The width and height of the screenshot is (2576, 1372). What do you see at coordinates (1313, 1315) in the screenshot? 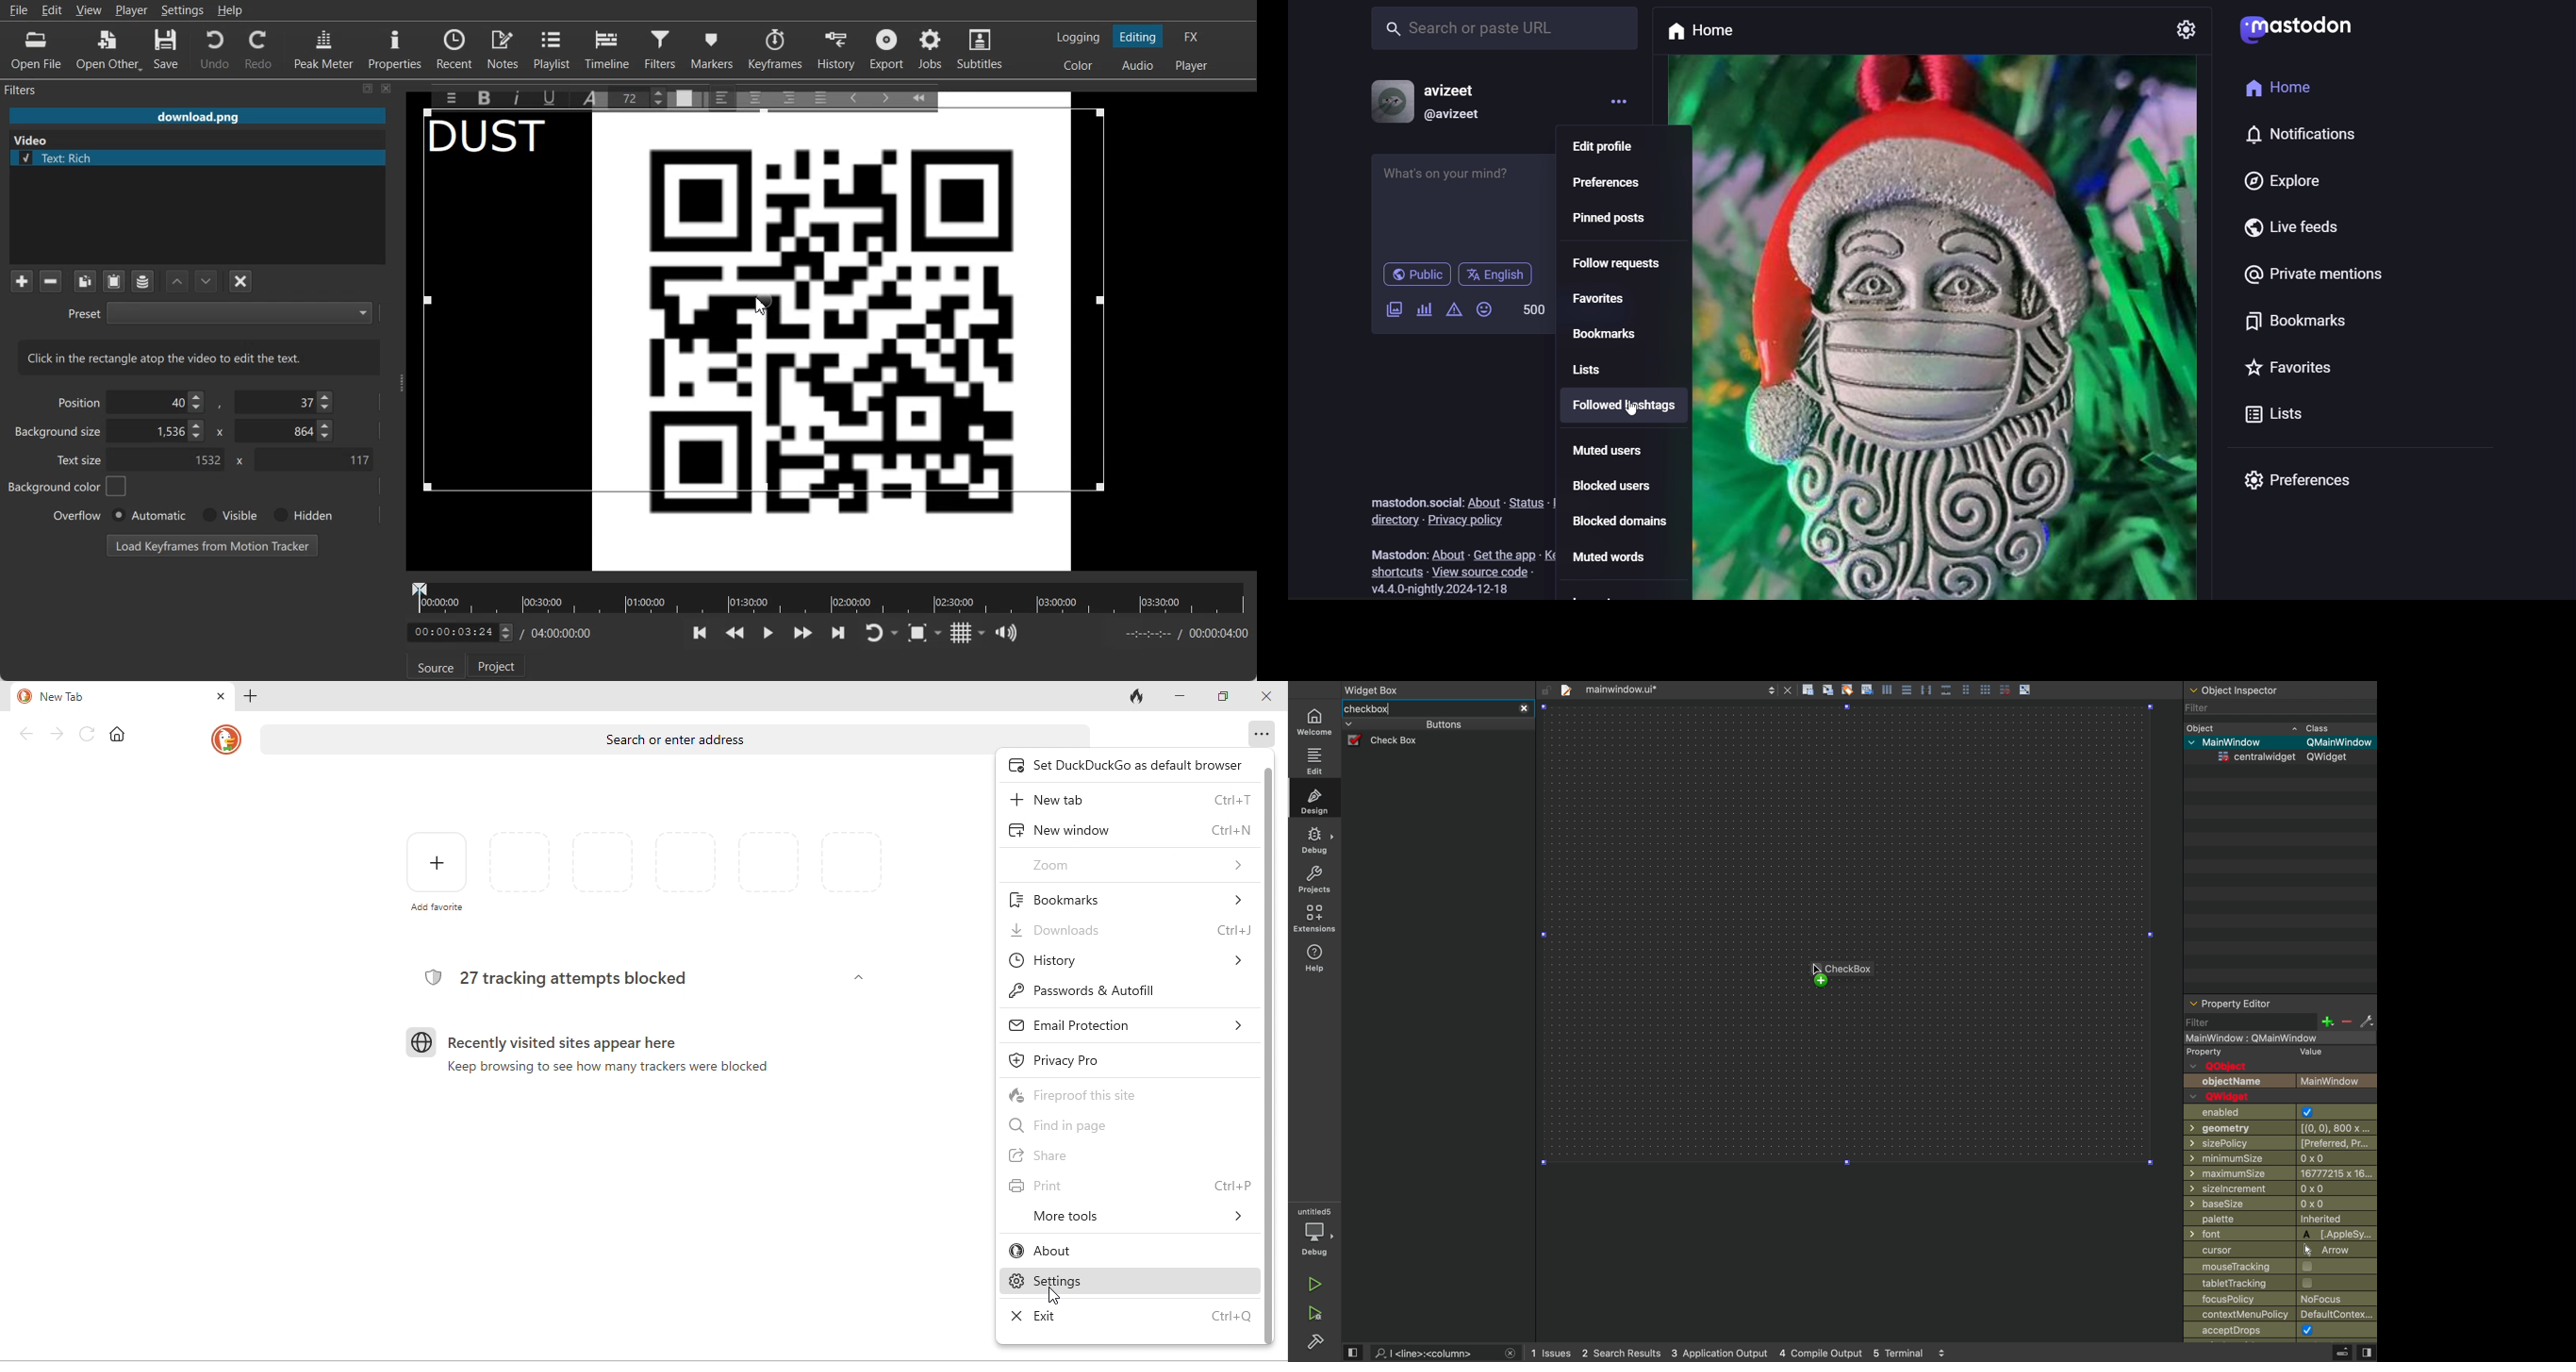
I see `run and debug` at bounding box center [1313, 1315].